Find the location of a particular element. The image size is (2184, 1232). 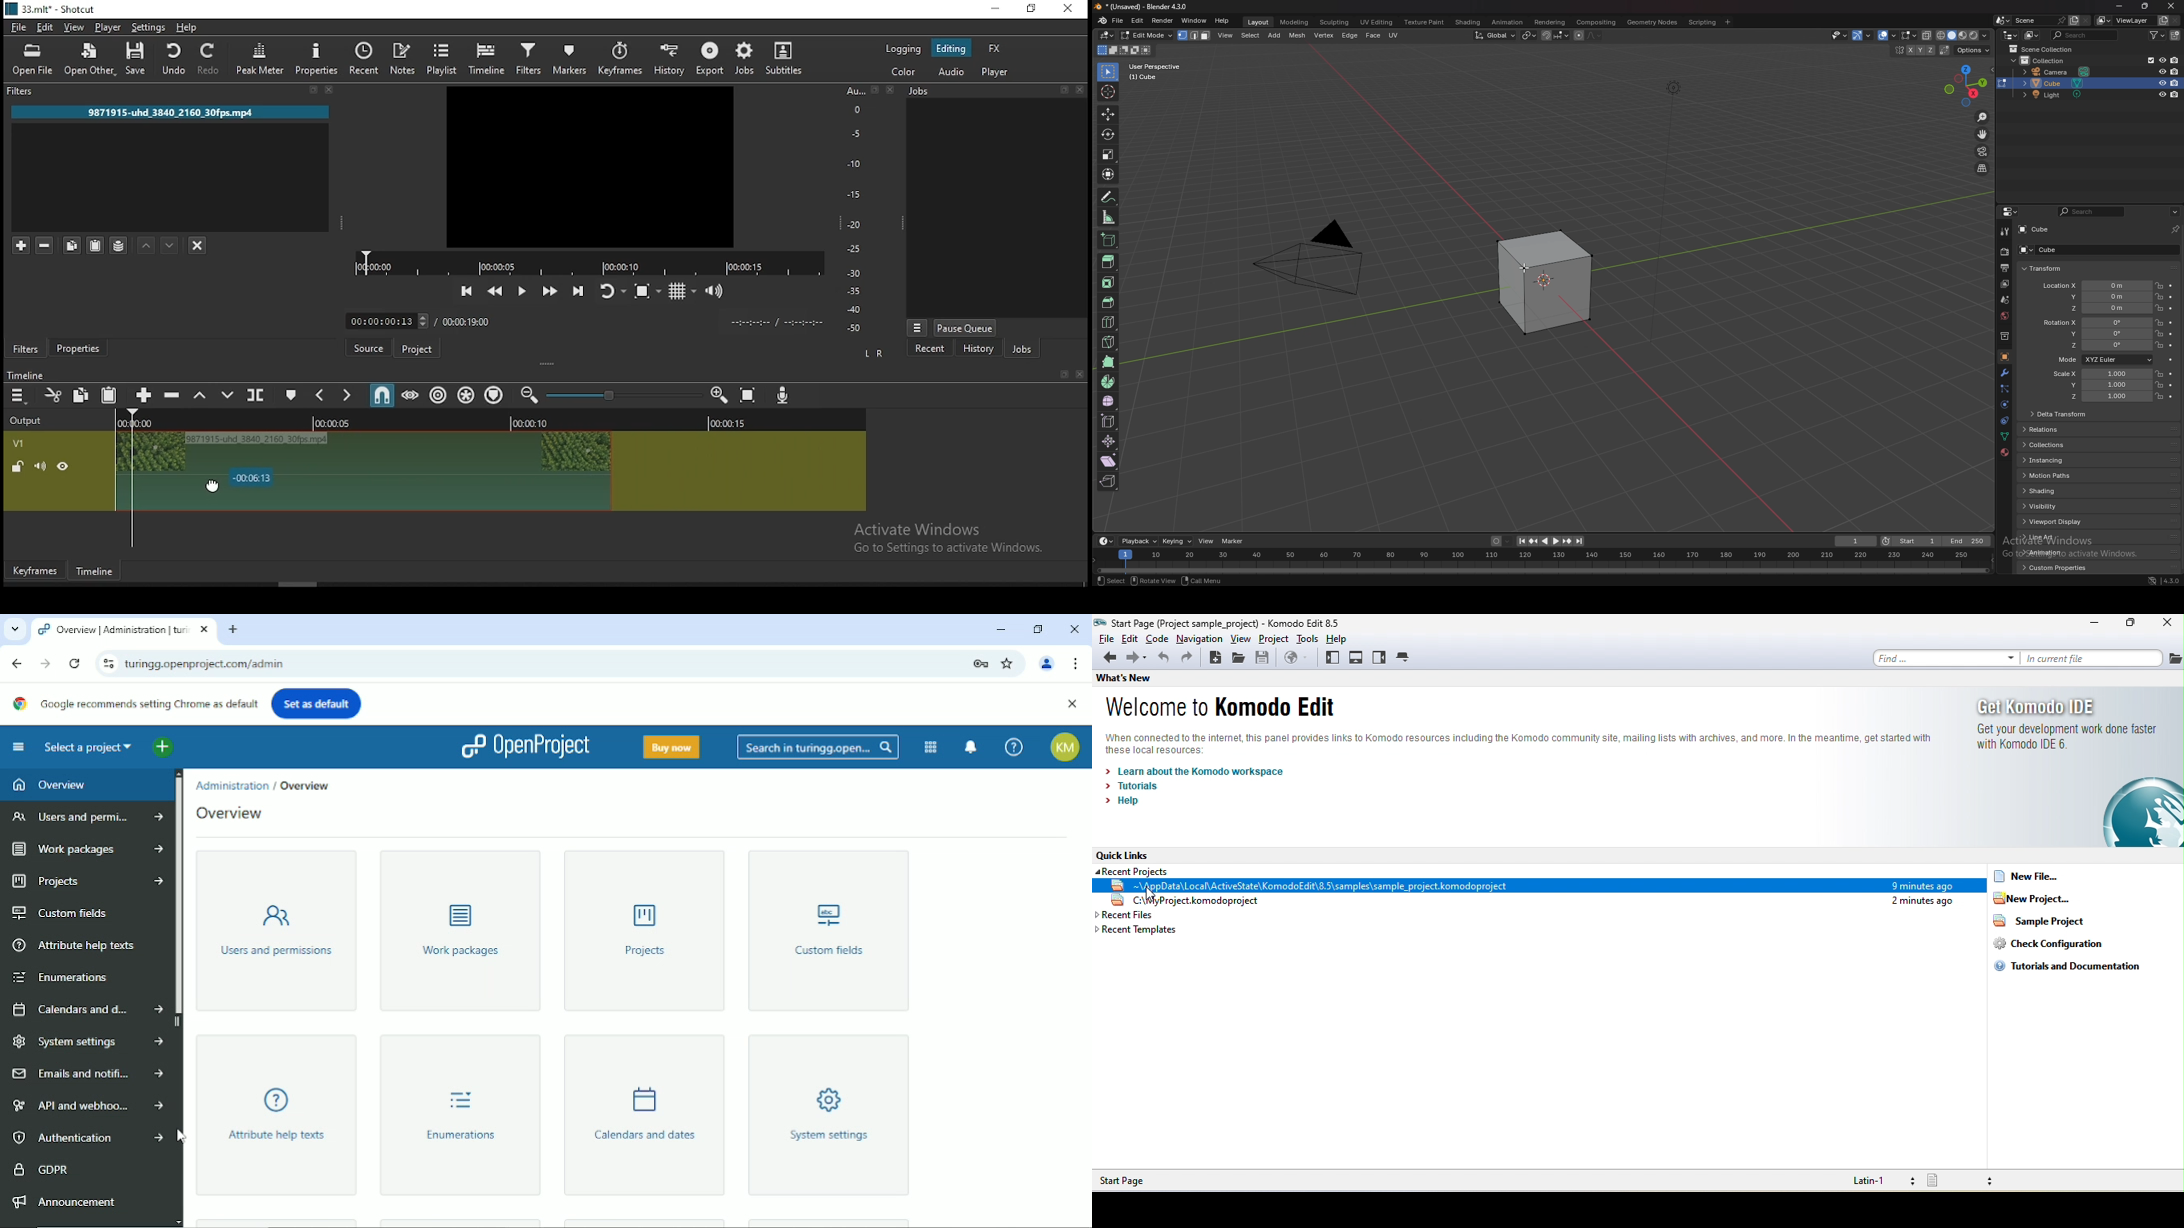

cursor movement is located at coordinates (1152, 896).